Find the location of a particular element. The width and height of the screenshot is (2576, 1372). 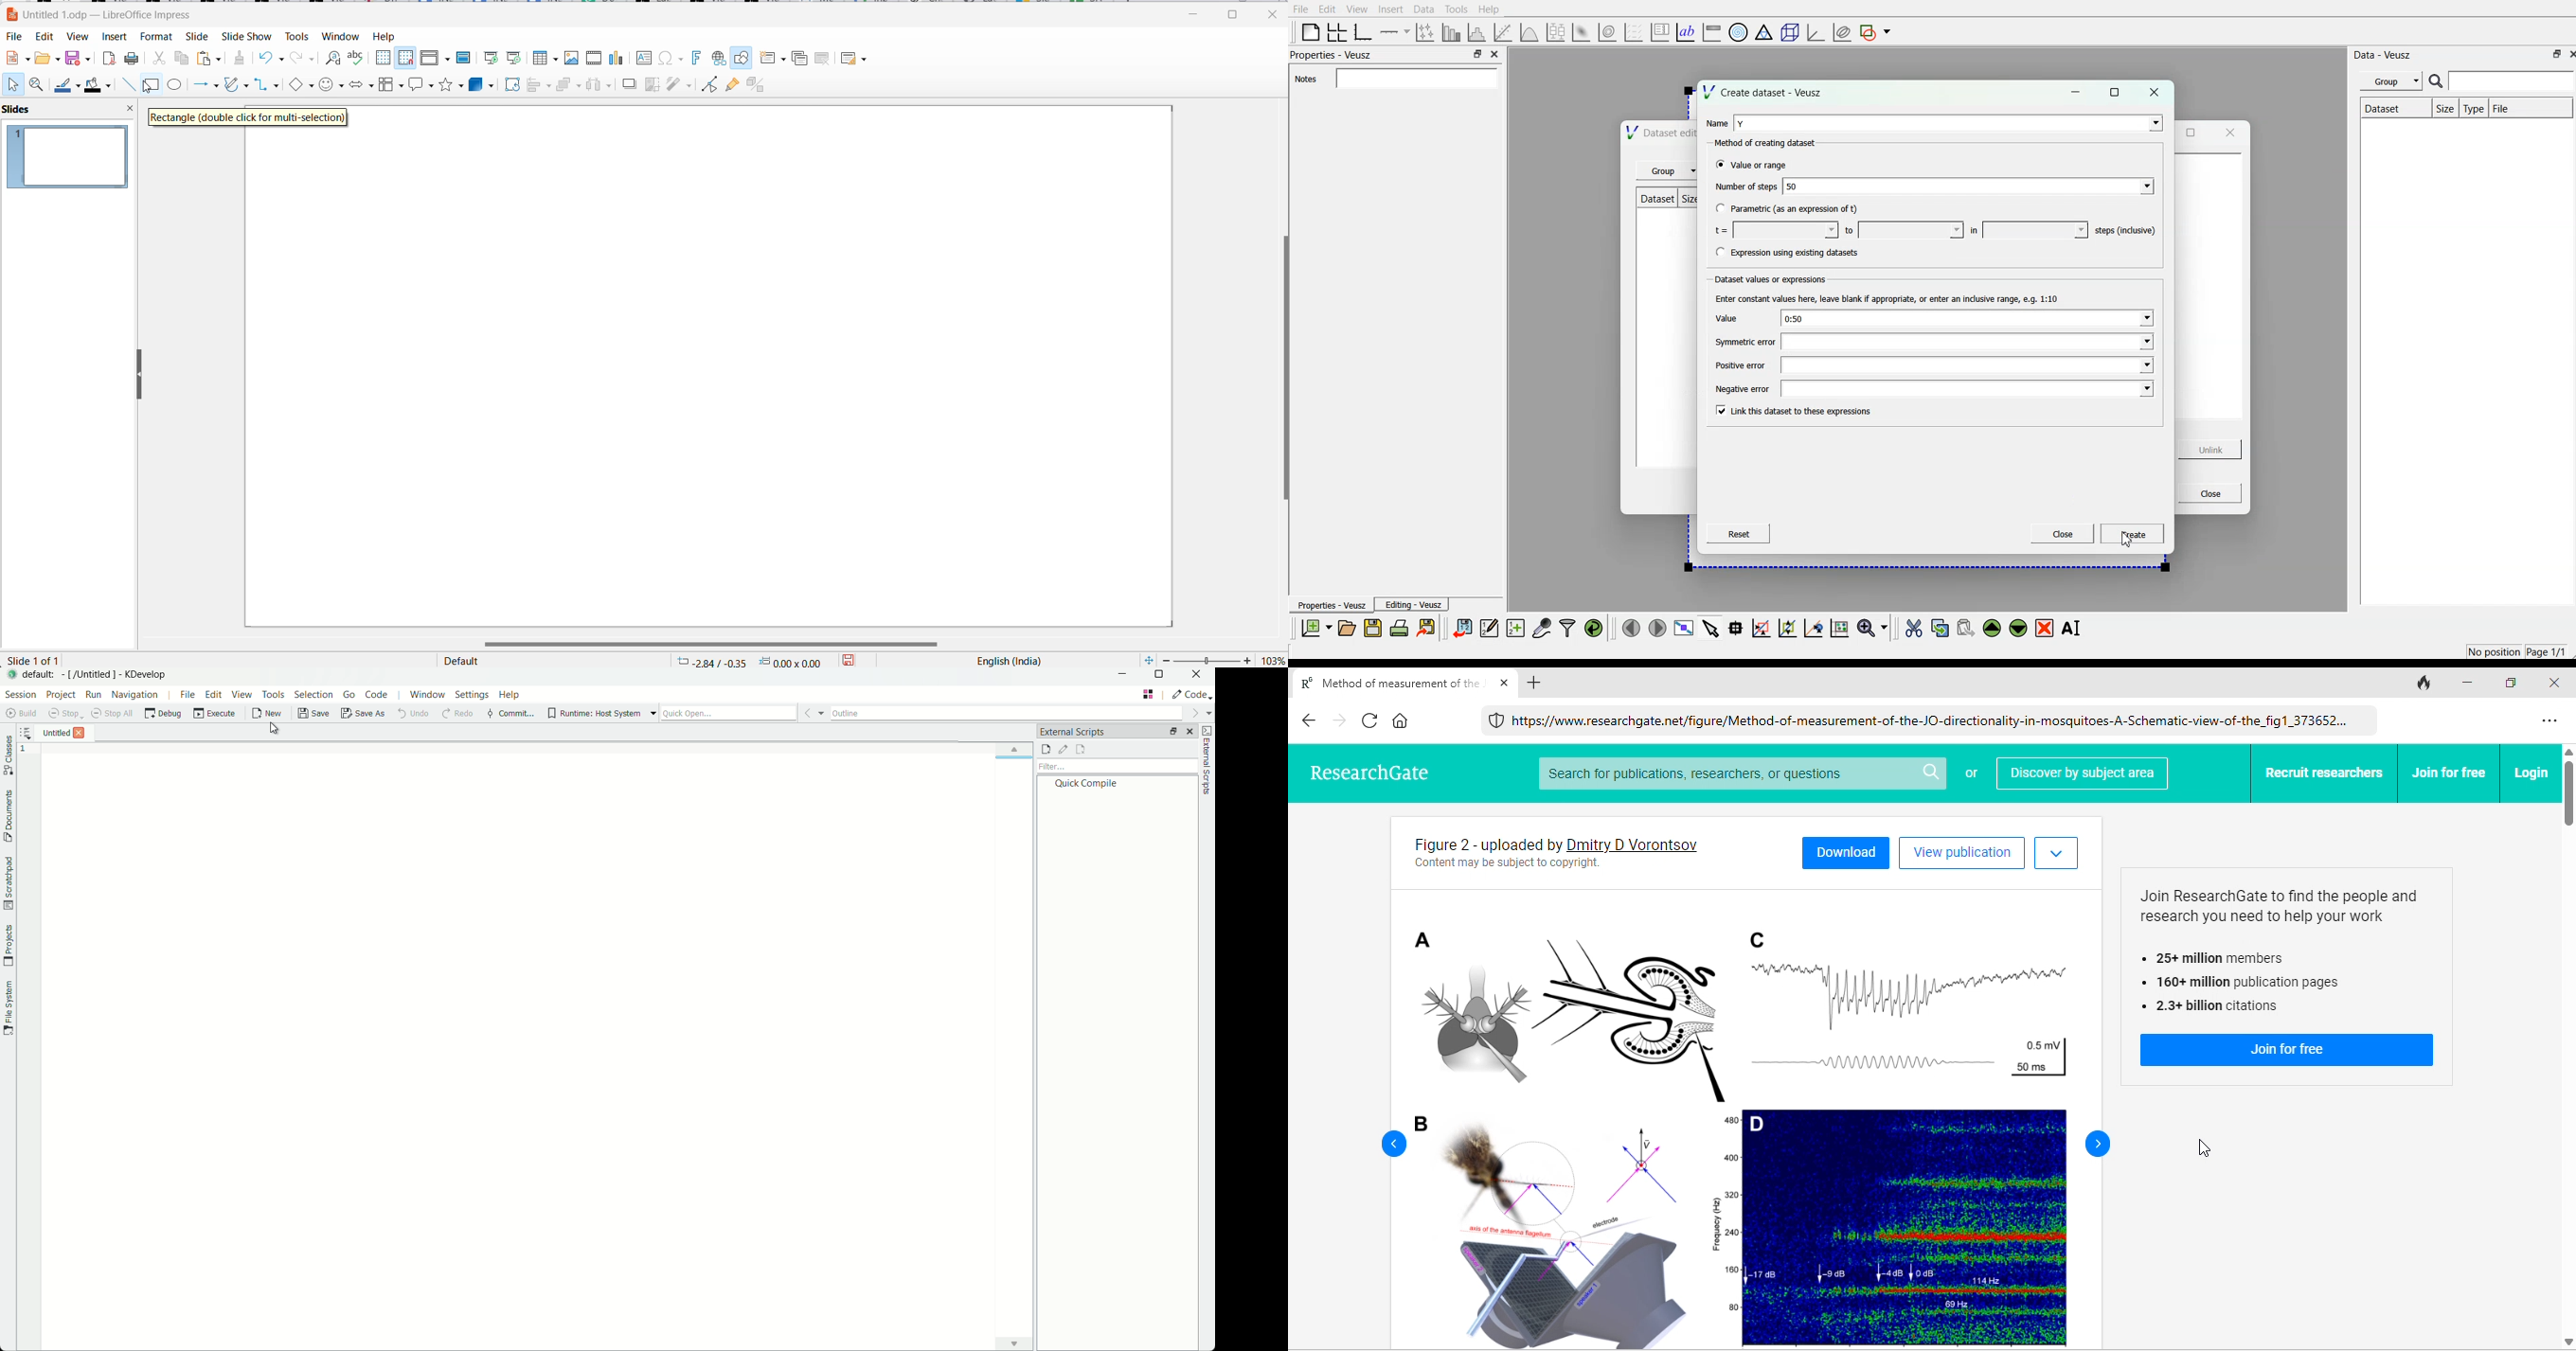

line and arrows is located at coordinates (207, 86).